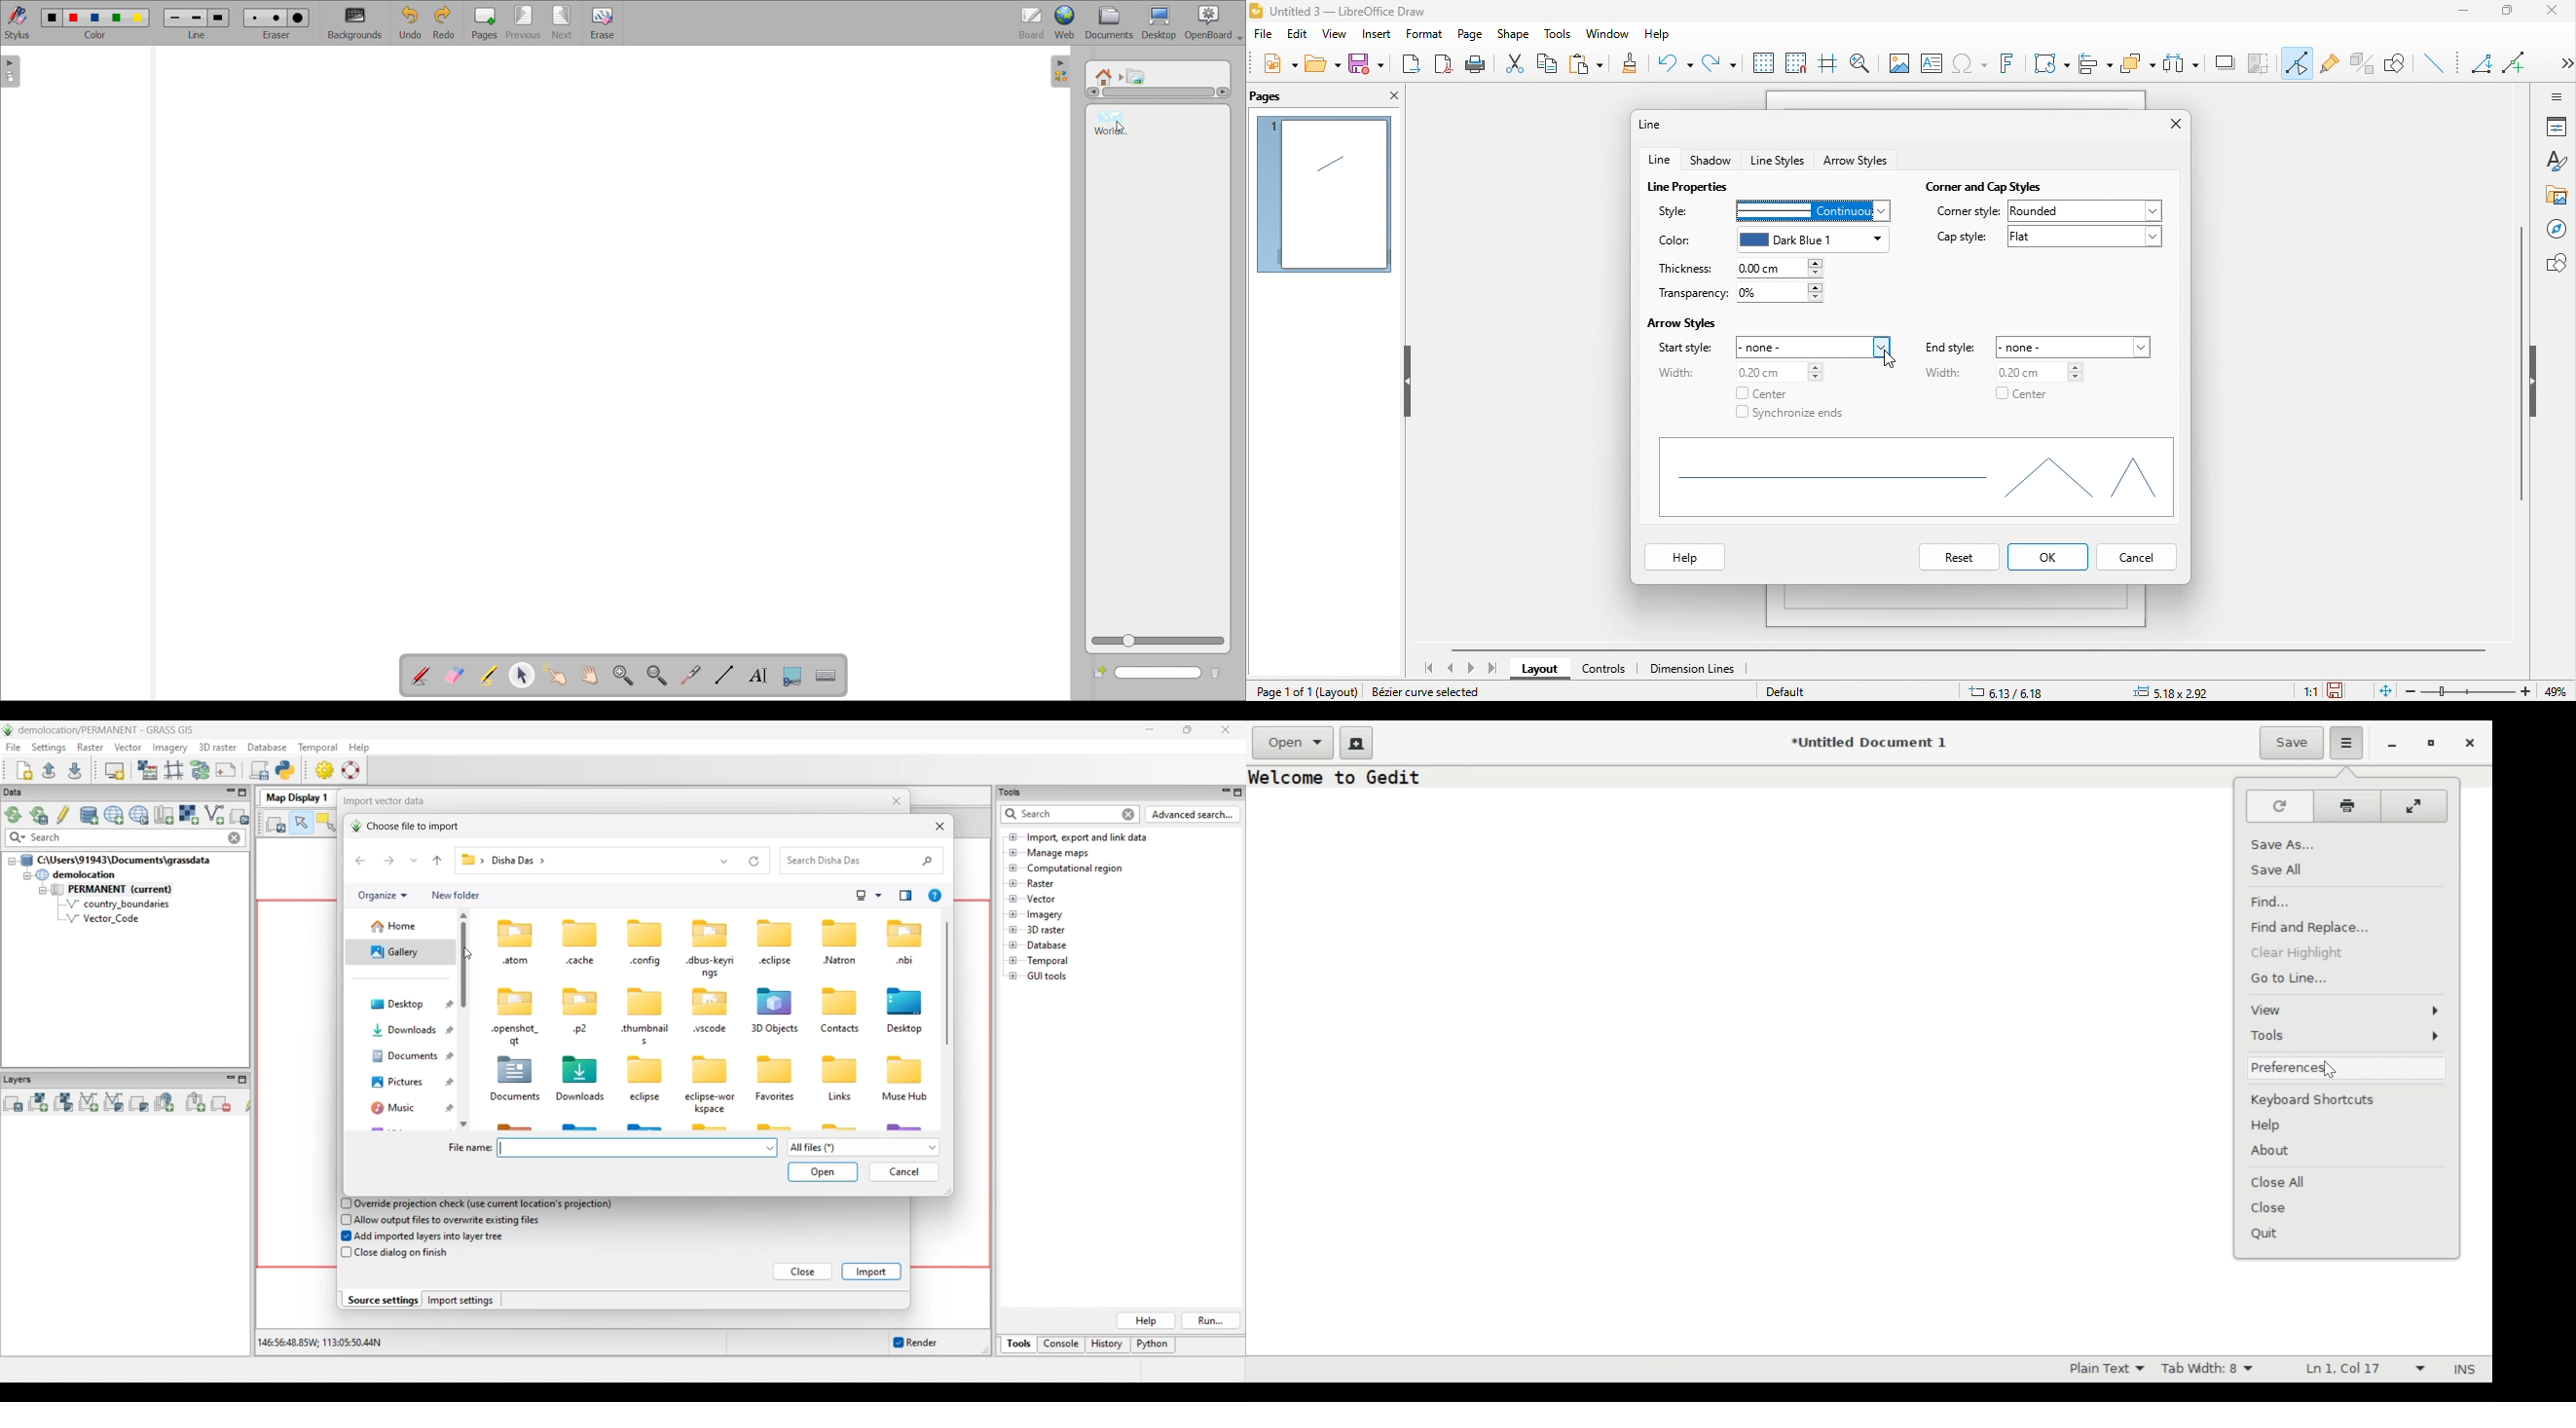 This screenshot has height=1428, width=2576. I want to click on Quit, so click(2272, 1235).